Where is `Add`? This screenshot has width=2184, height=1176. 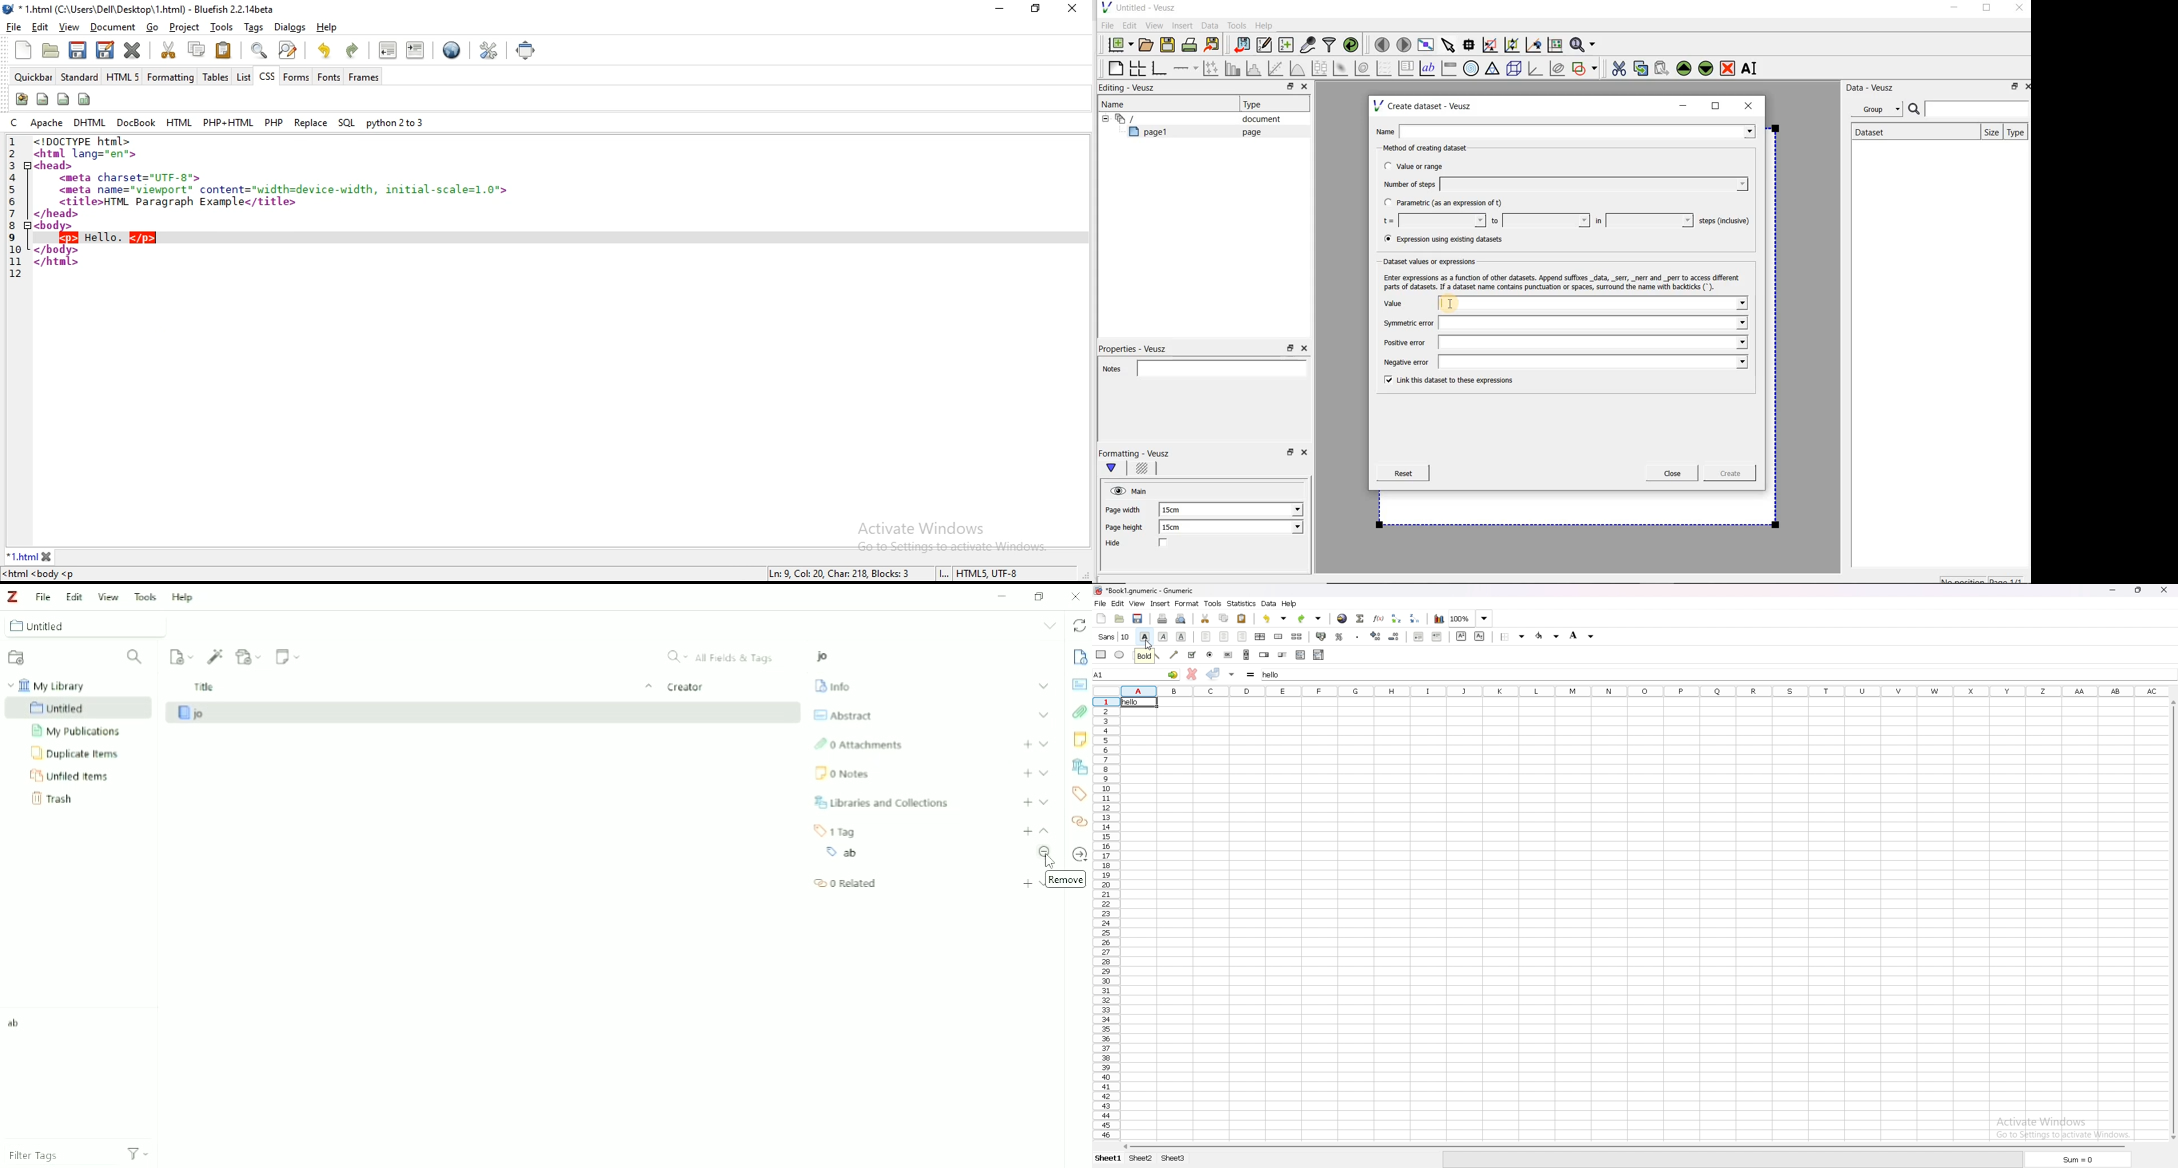 Add is located at coordinates (1027, 773).